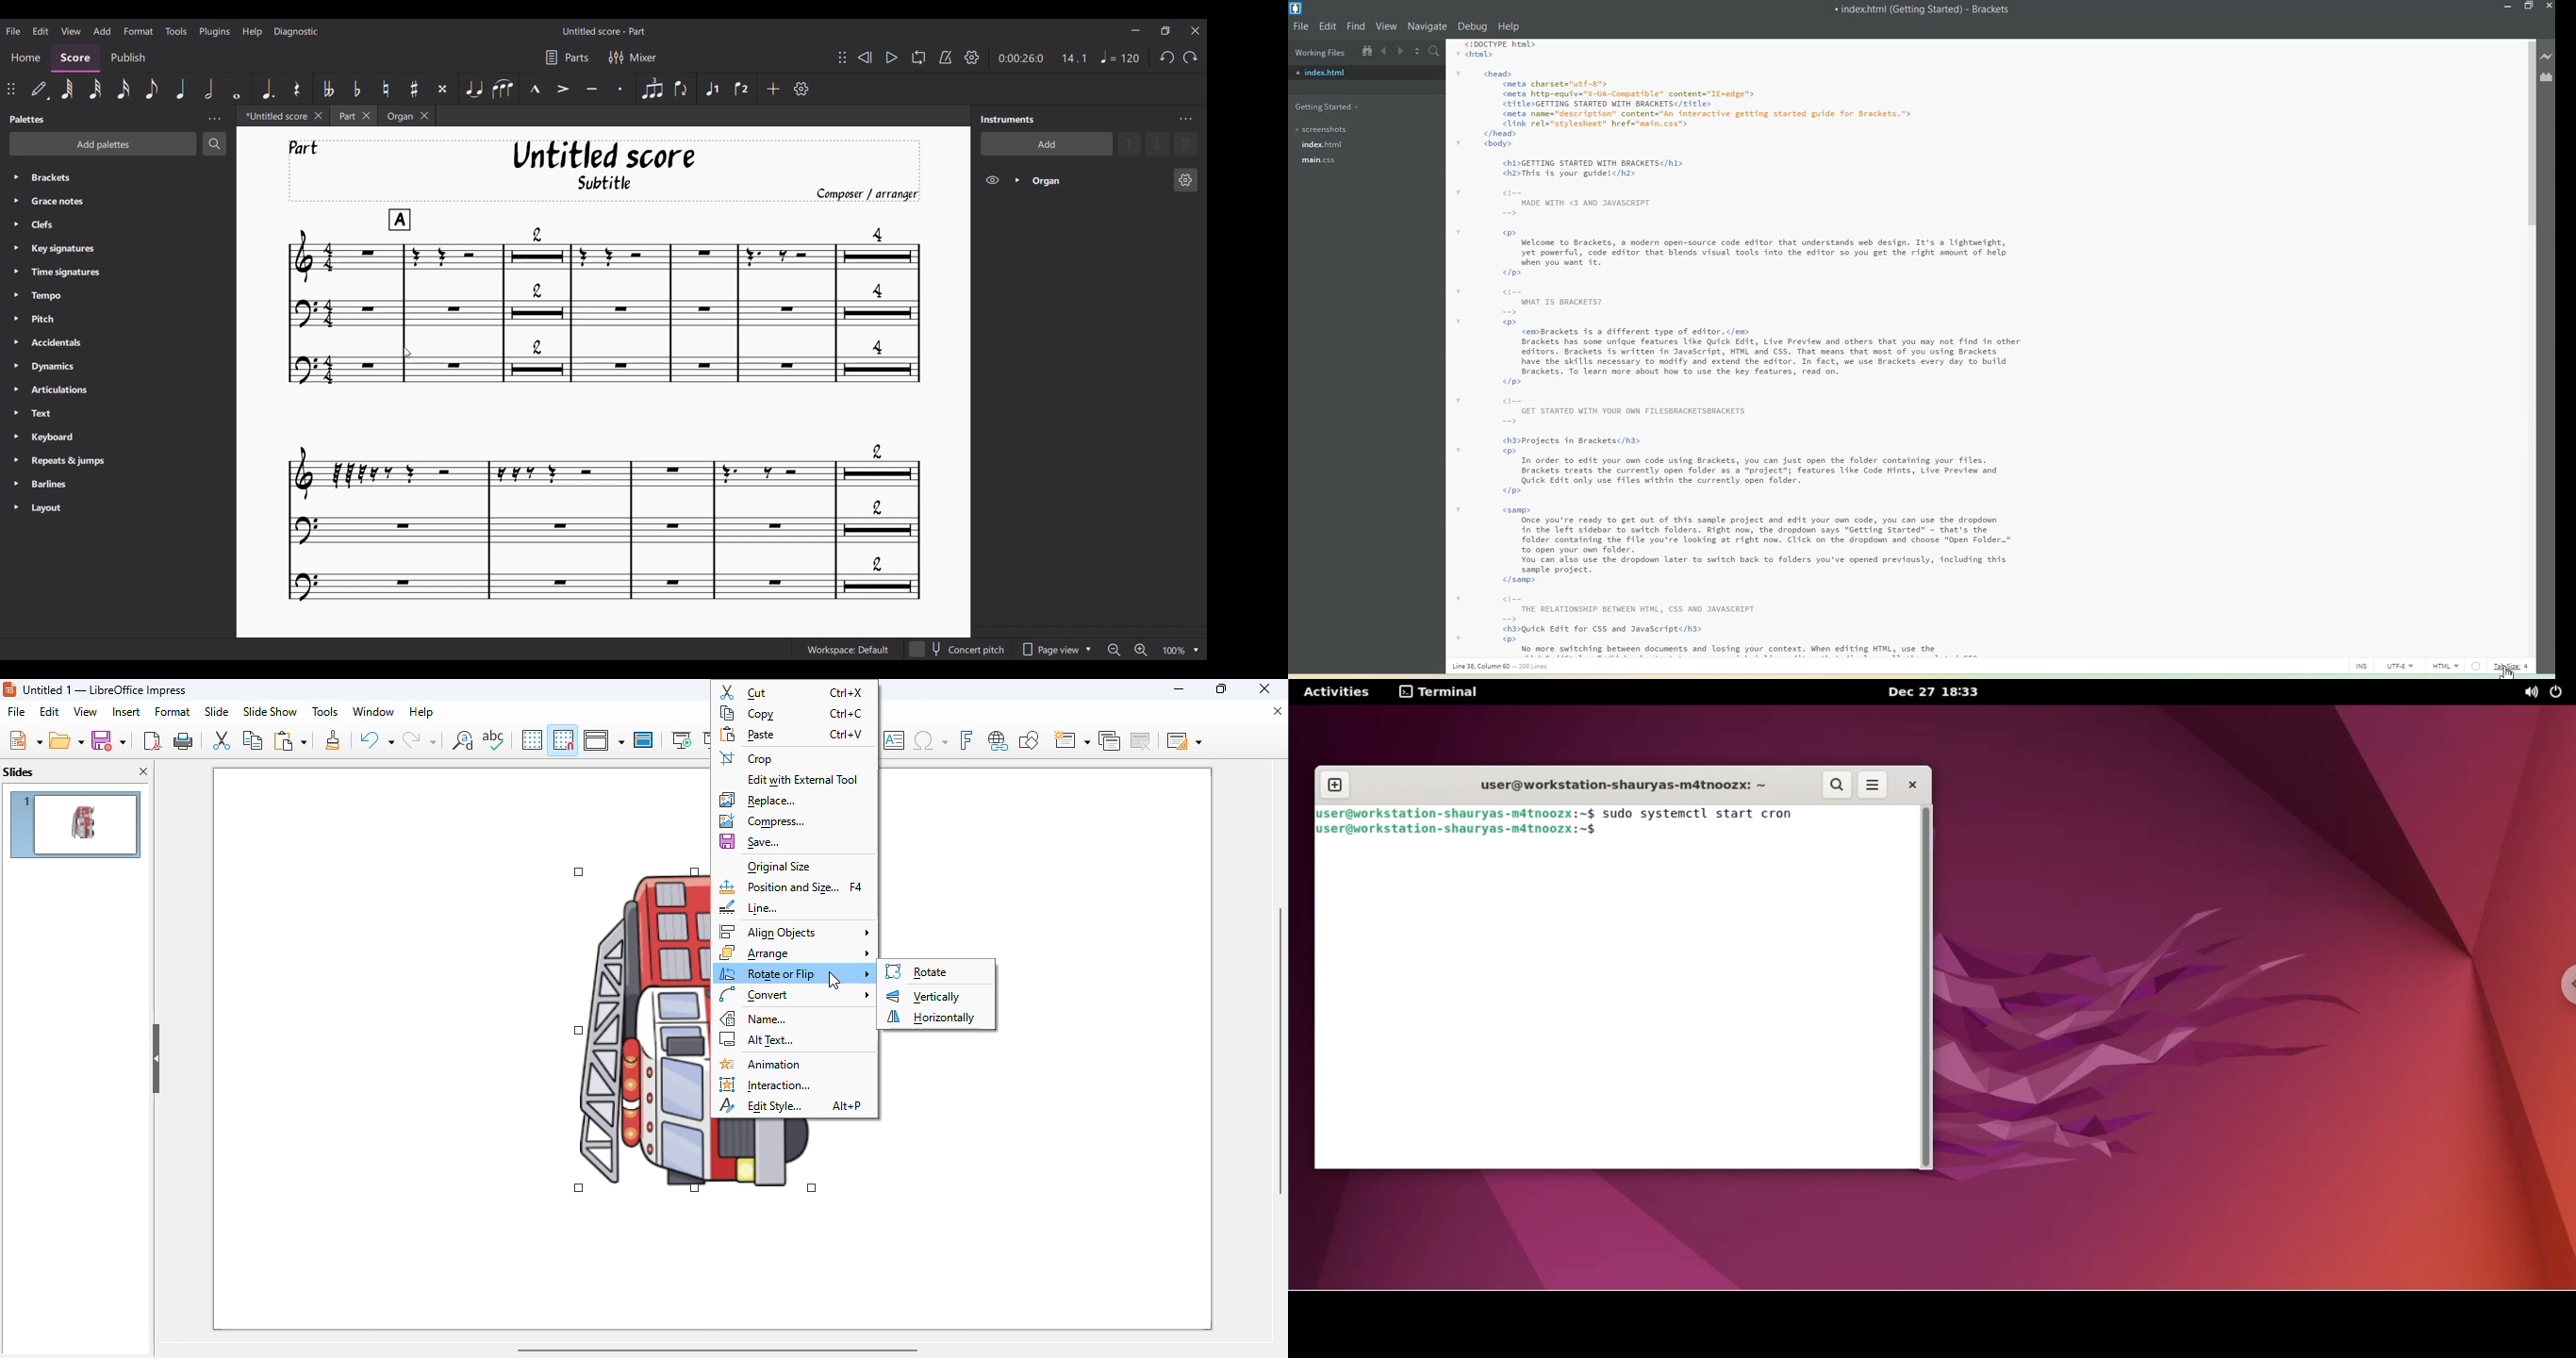 Image resolution: width=2576 pixels, height=1372 pixels. Describe the element at coordinates (324, 711) in the screenshot. I see `tools` at that location.